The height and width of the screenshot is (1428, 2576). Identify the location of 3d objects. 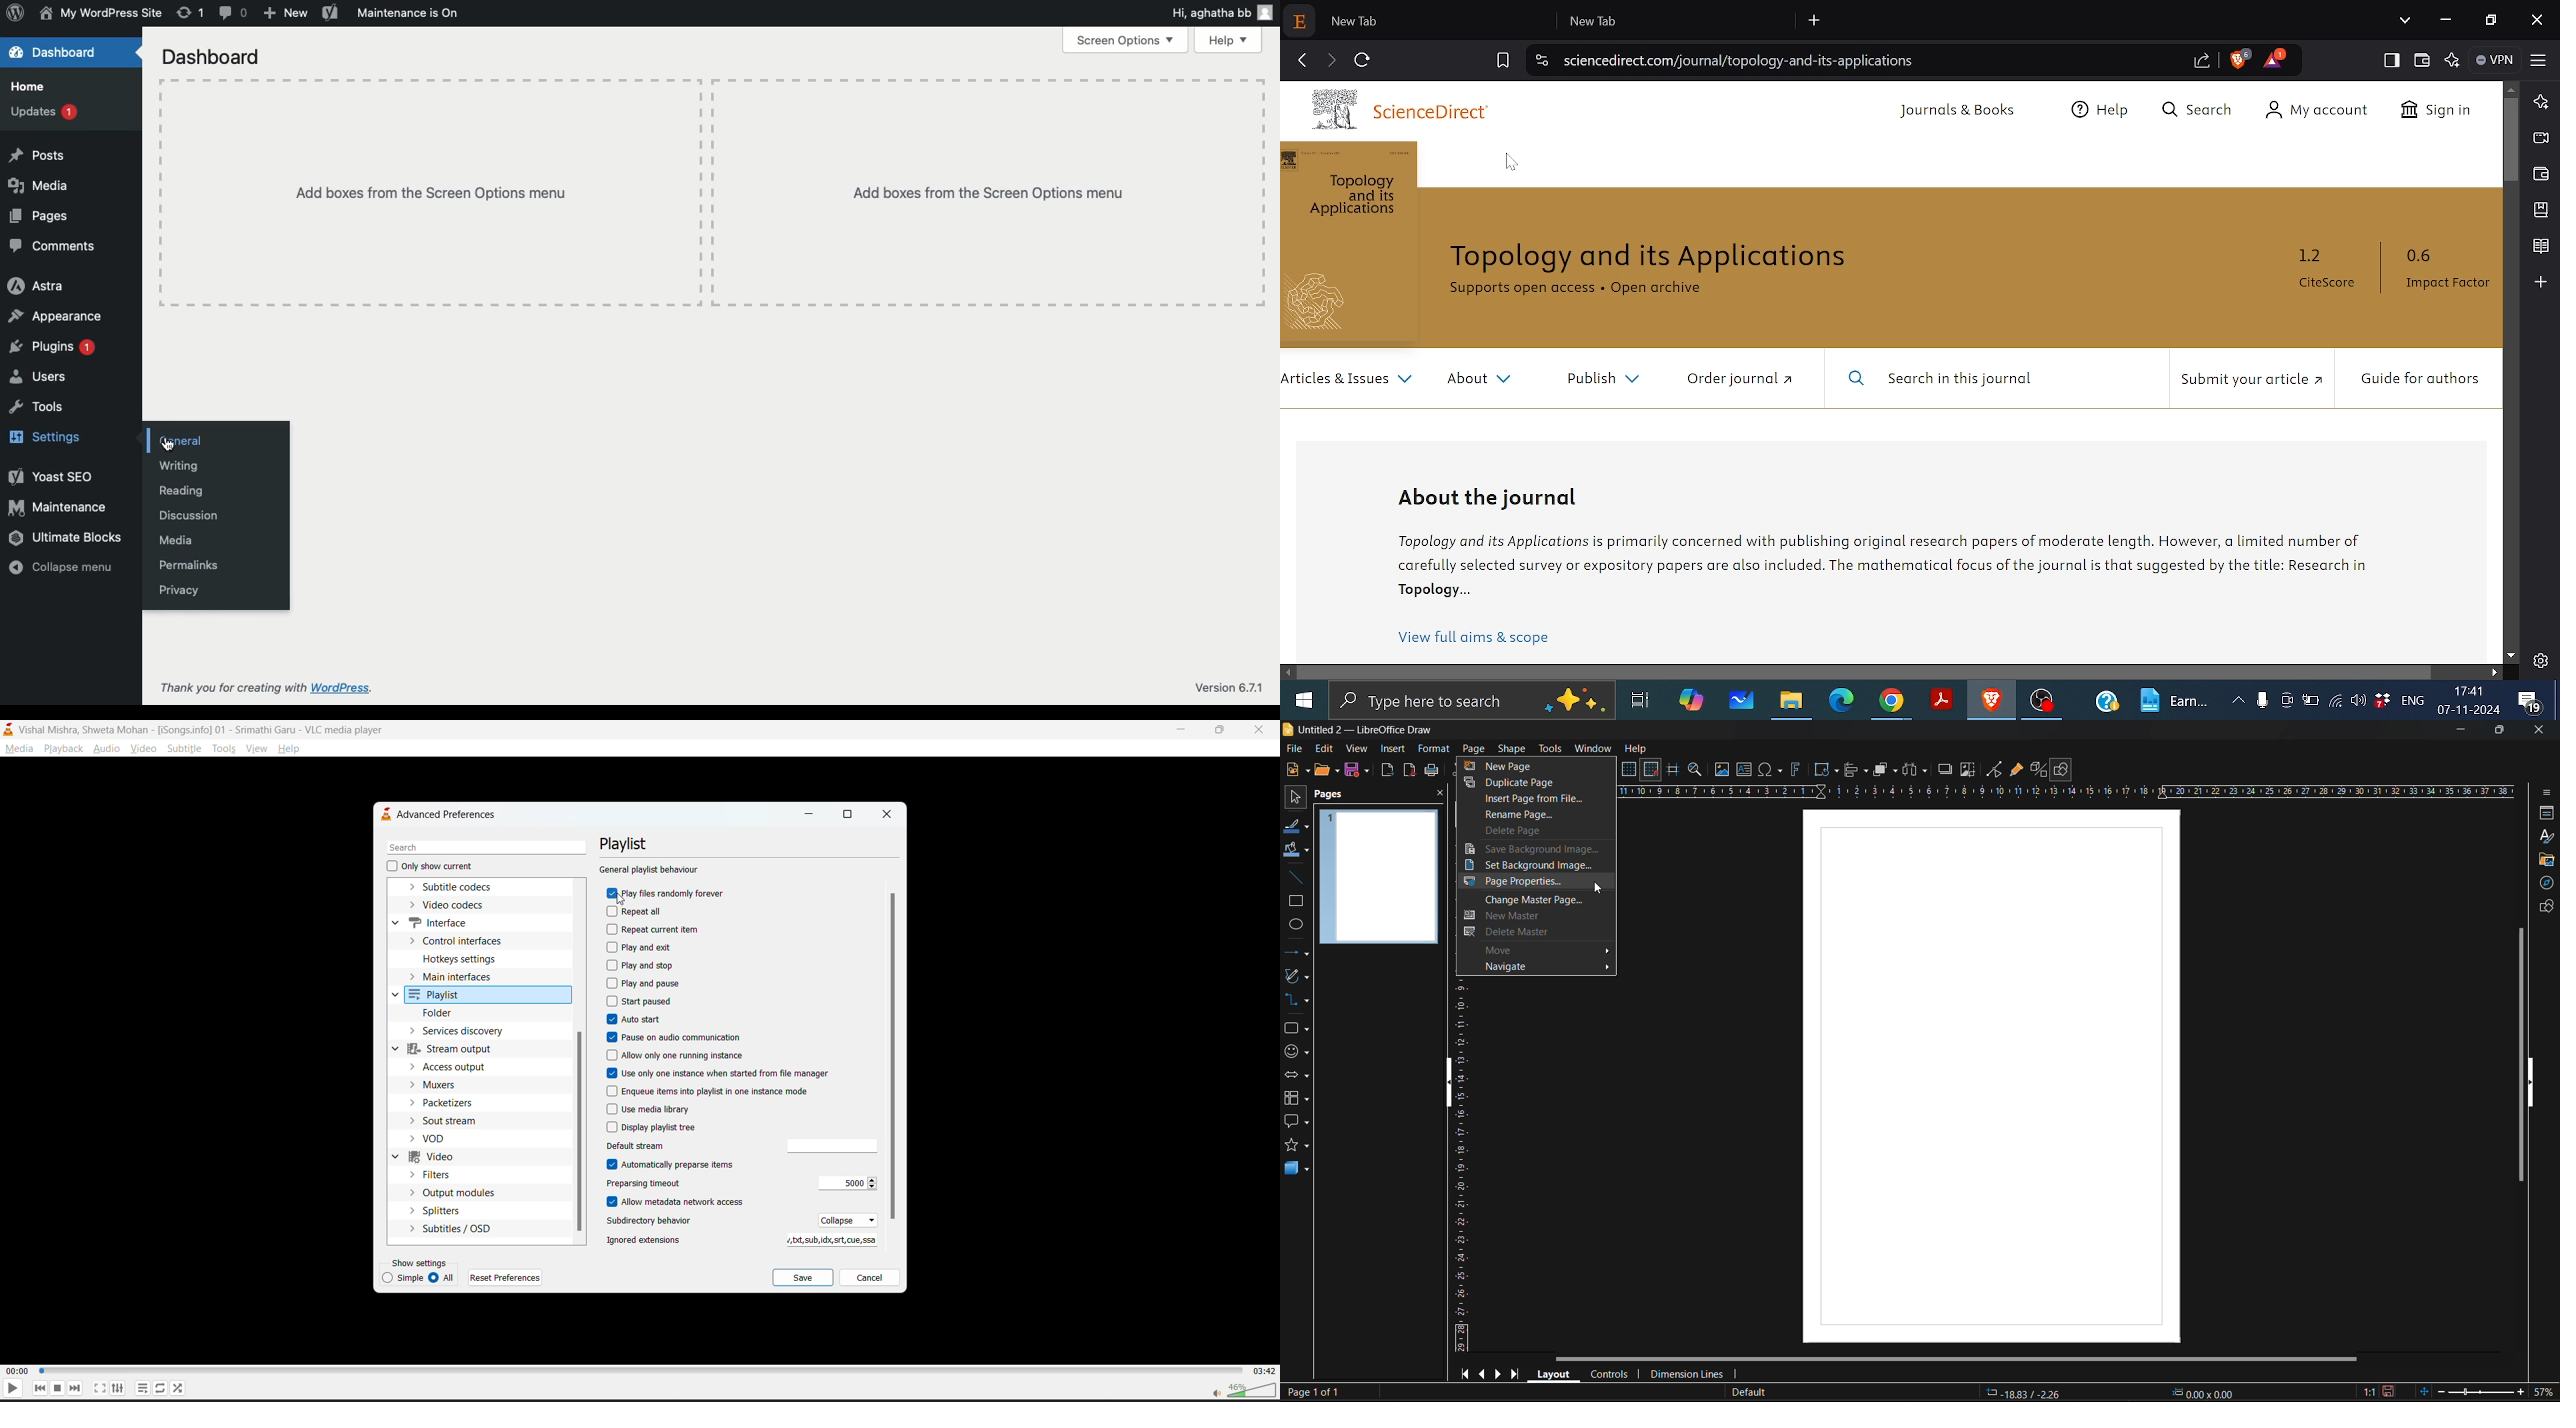
(1295, 1171).